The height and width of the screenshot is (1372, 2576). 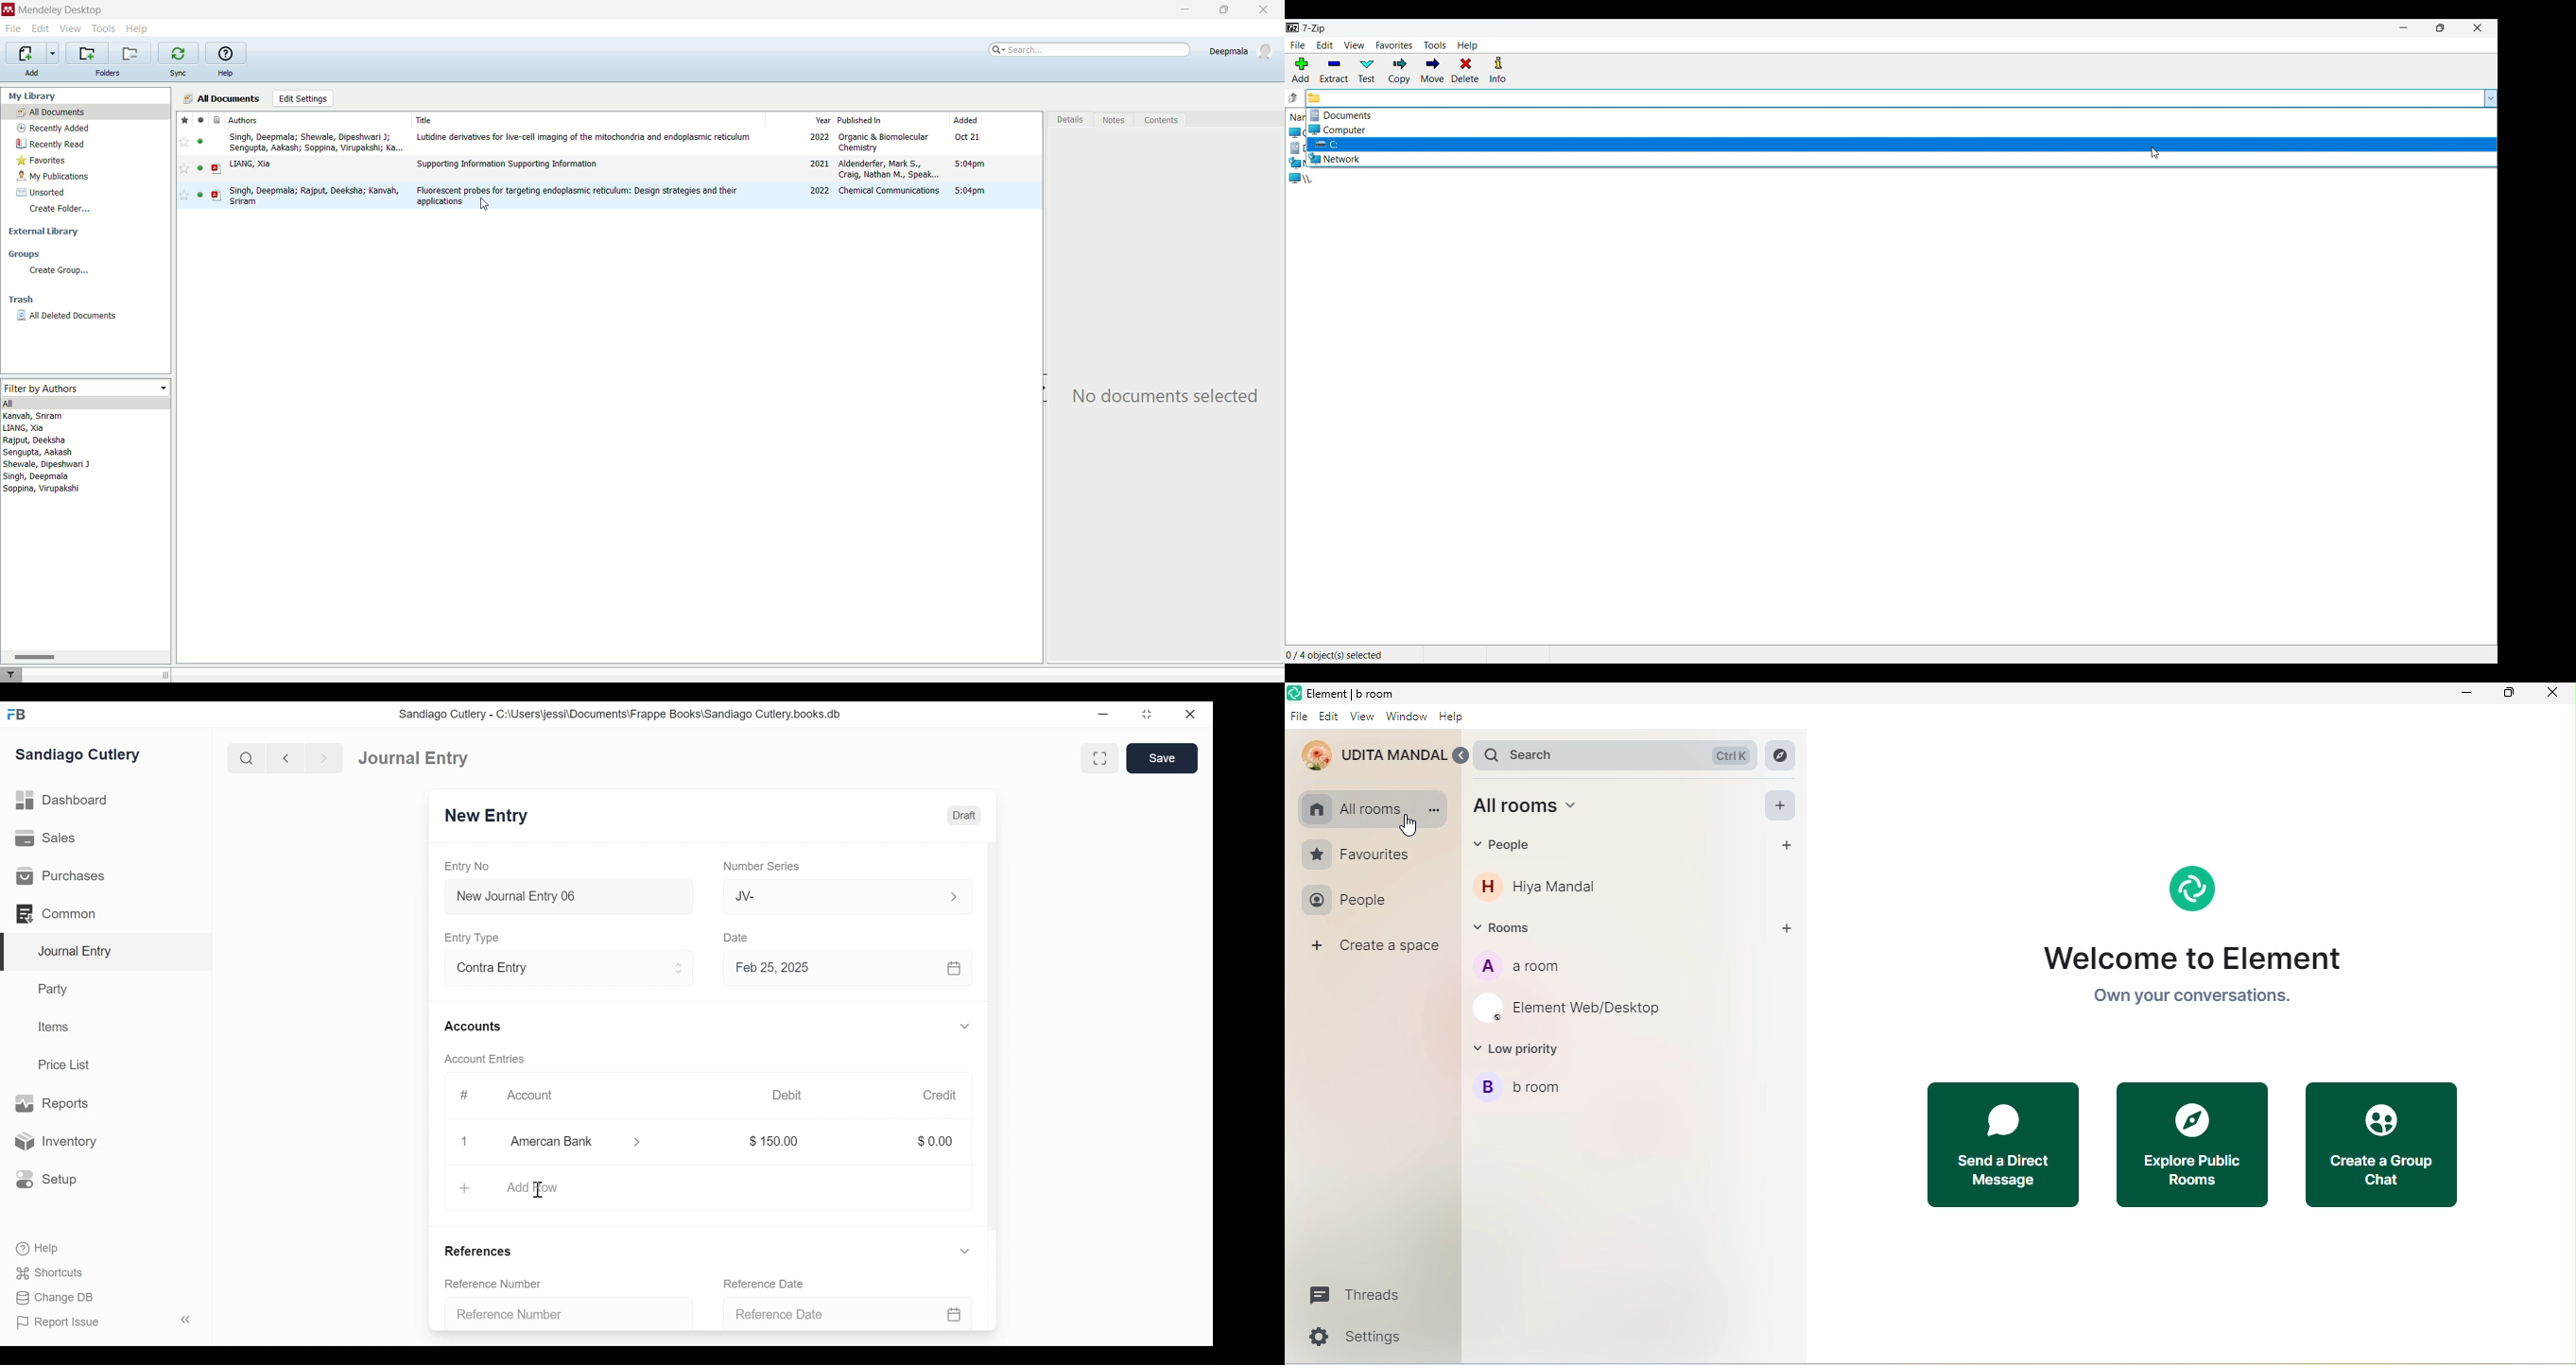 I want to click on $ 150.00, so click(x=776, y=1141).